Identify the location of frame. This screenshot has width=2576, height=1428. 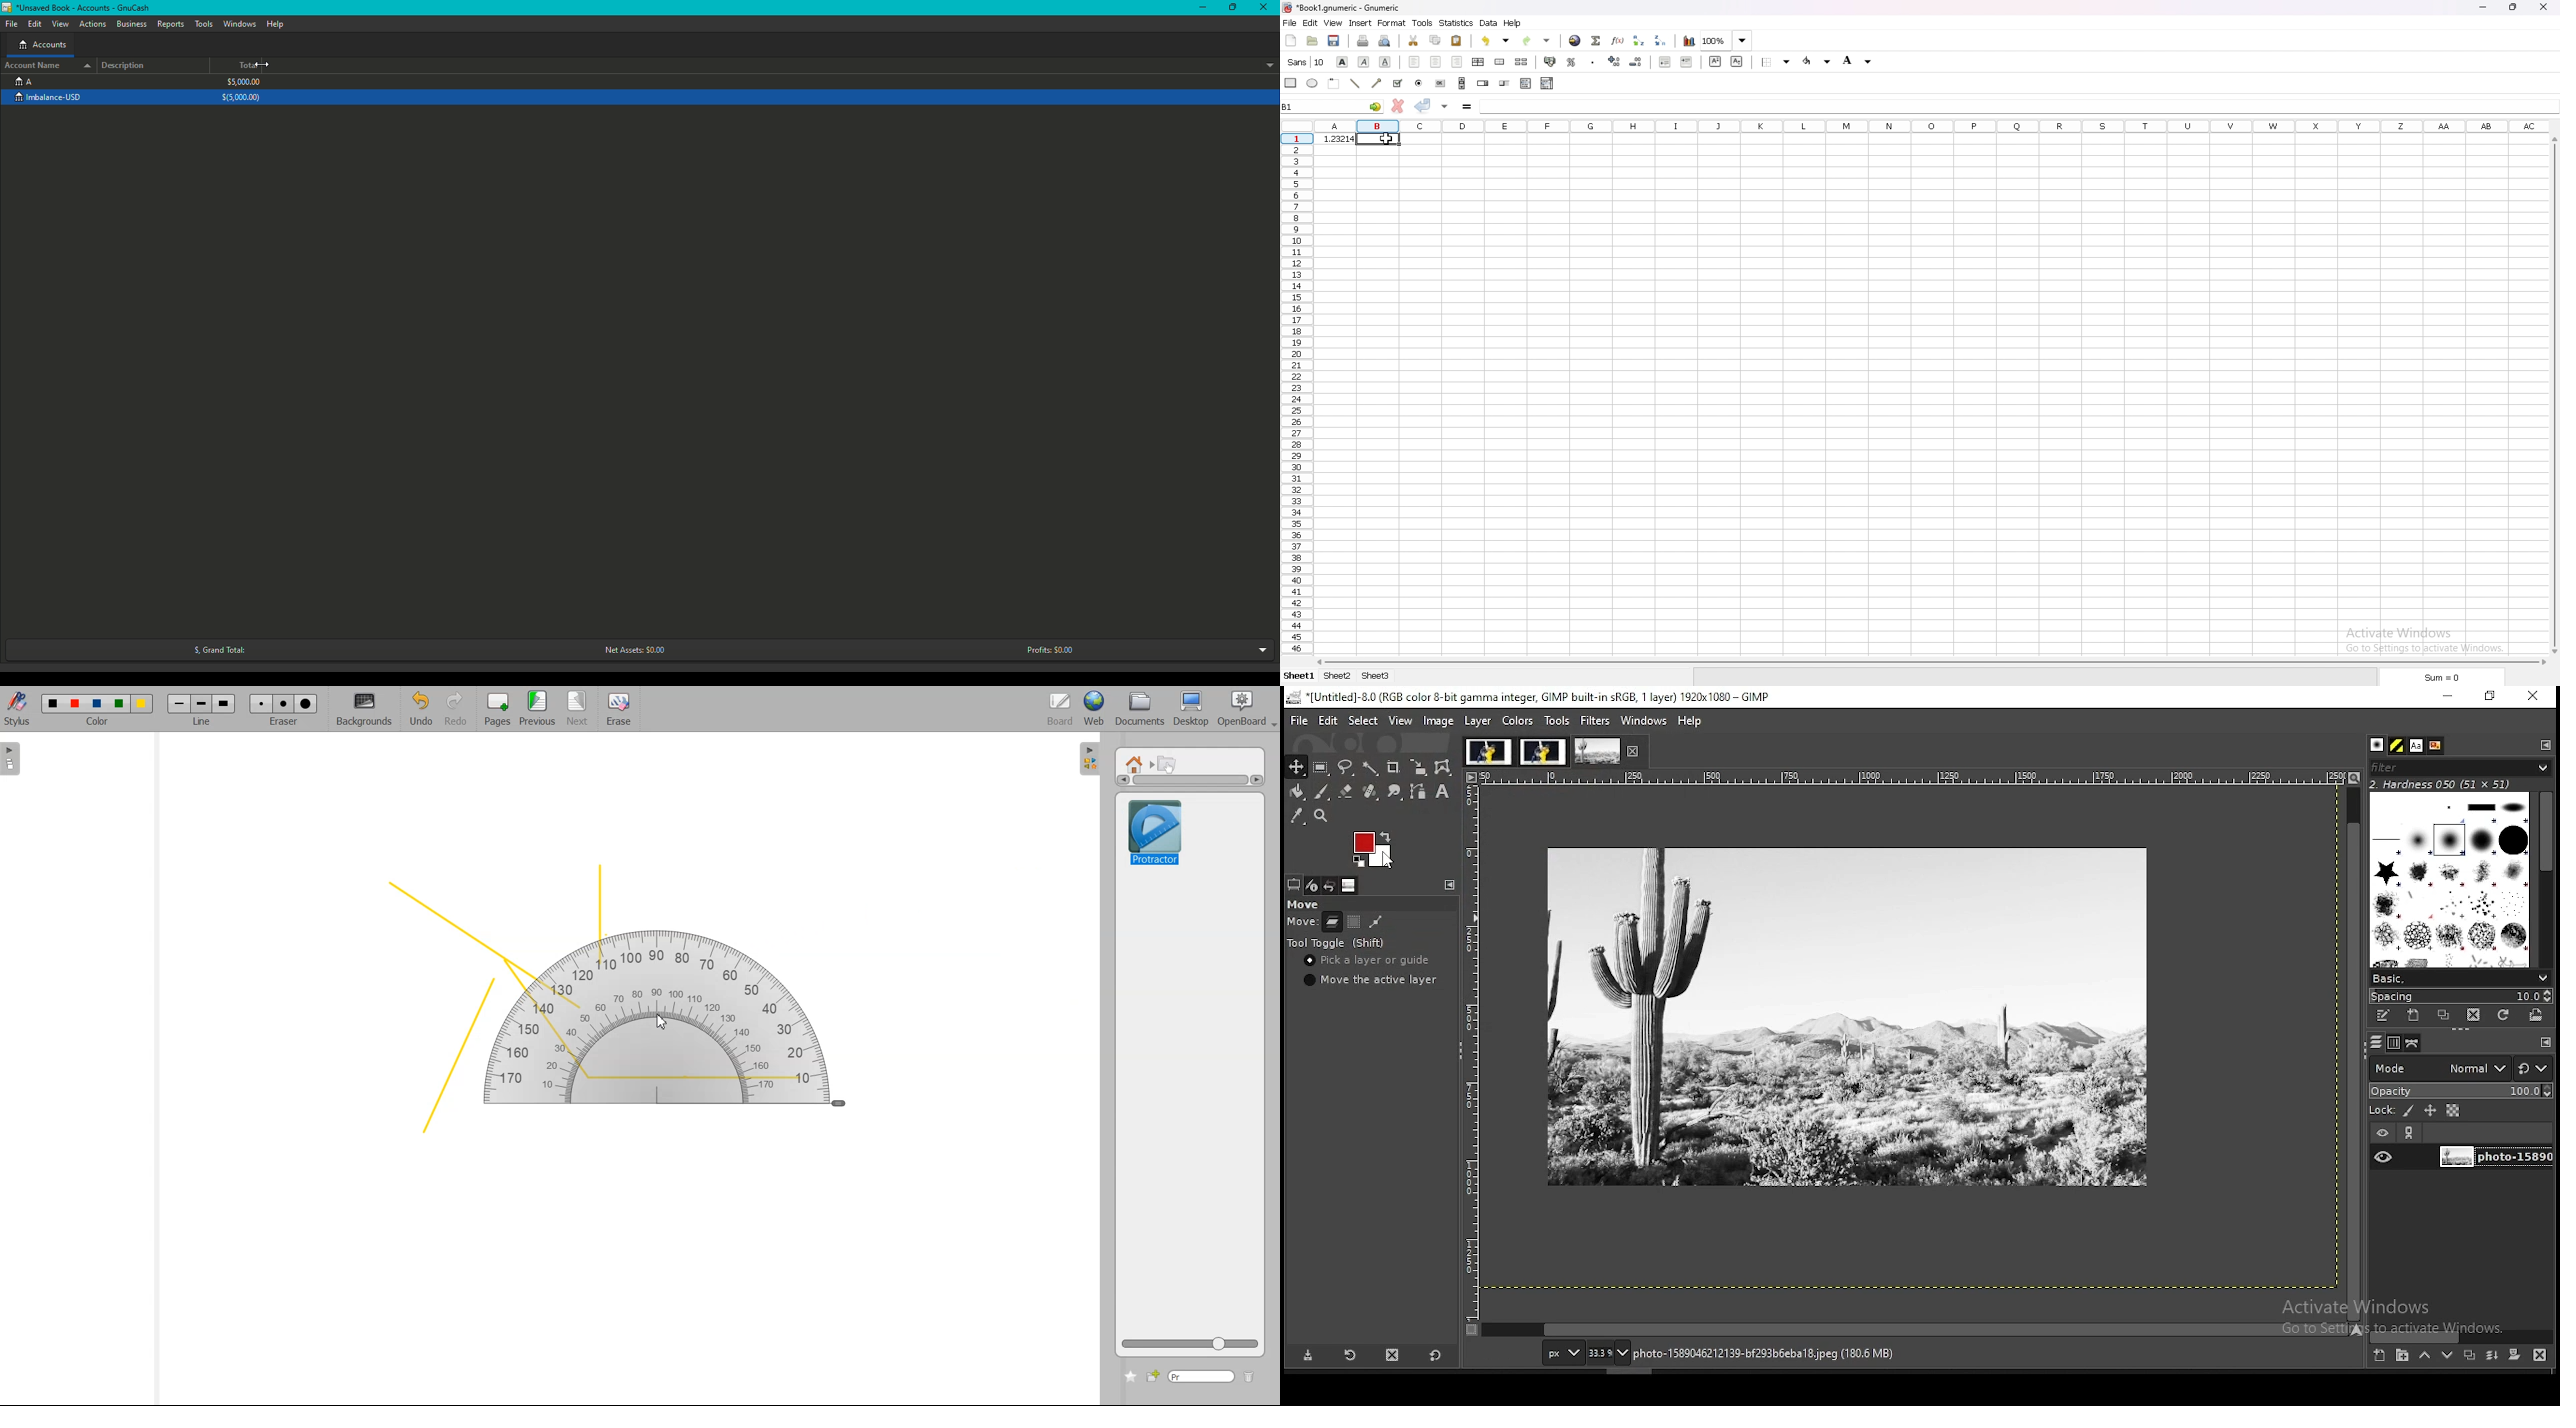
(1334, 82).